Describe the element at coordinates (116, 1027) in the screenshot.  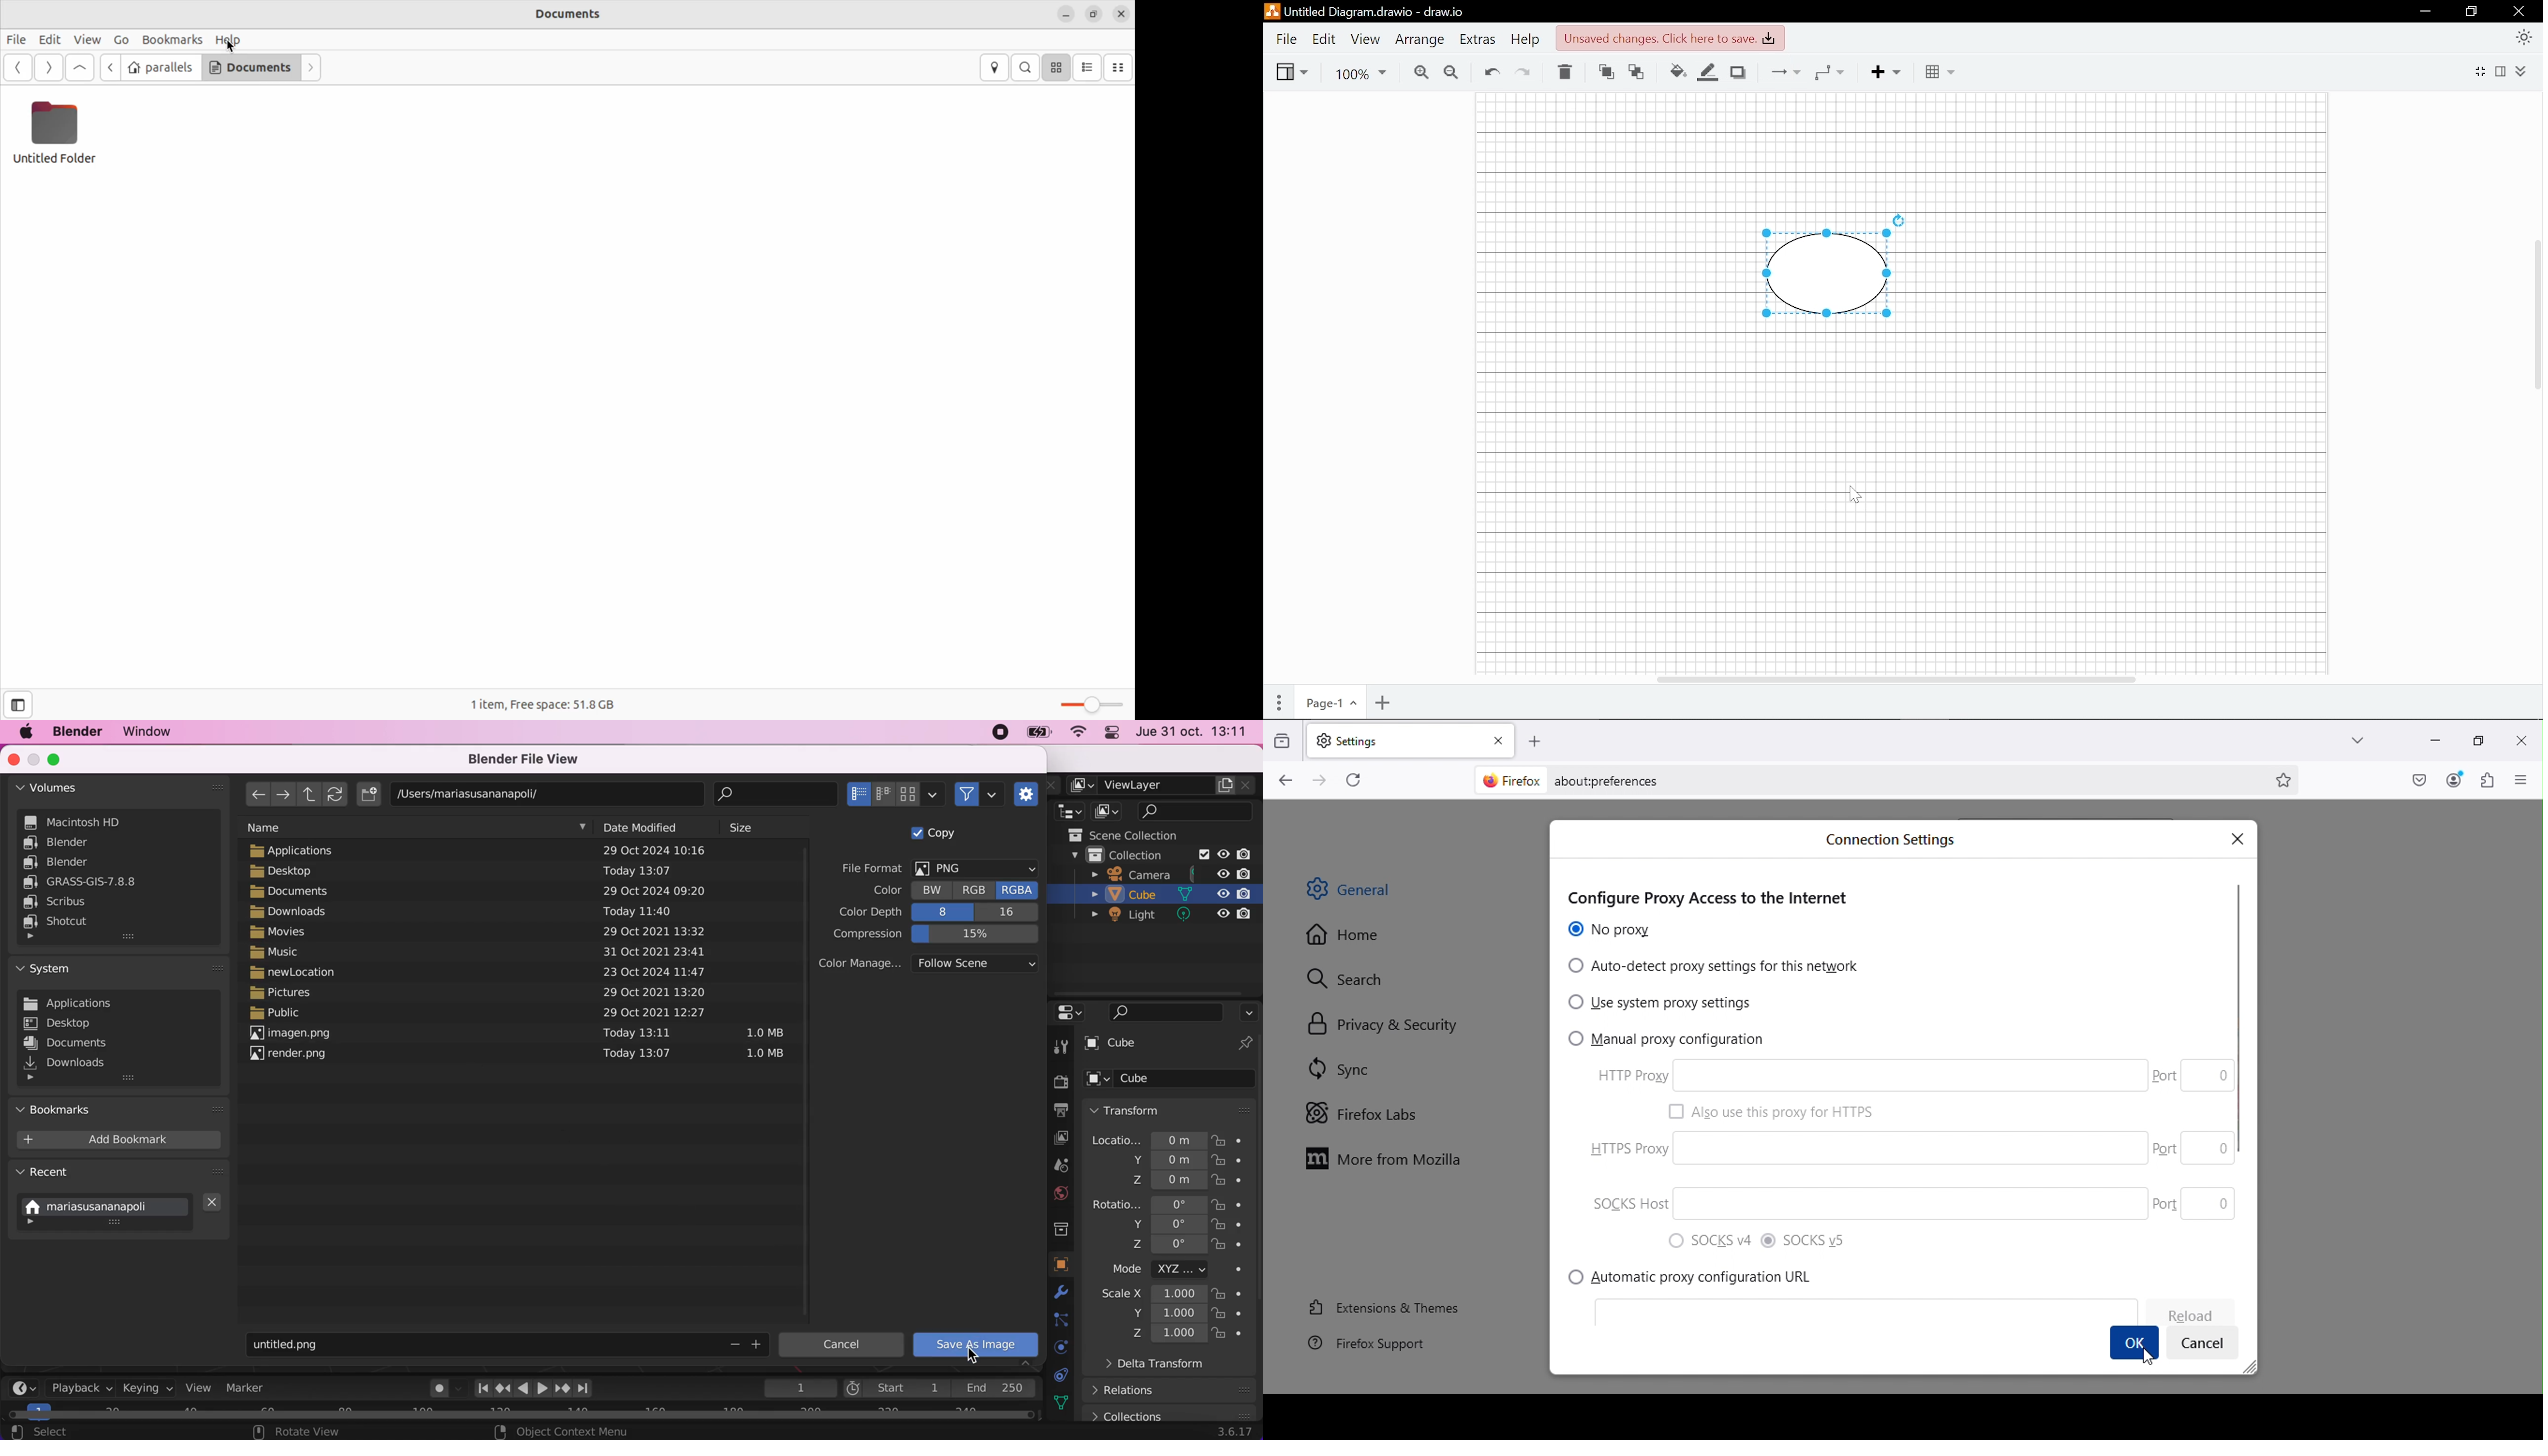
I see `system` at that location.